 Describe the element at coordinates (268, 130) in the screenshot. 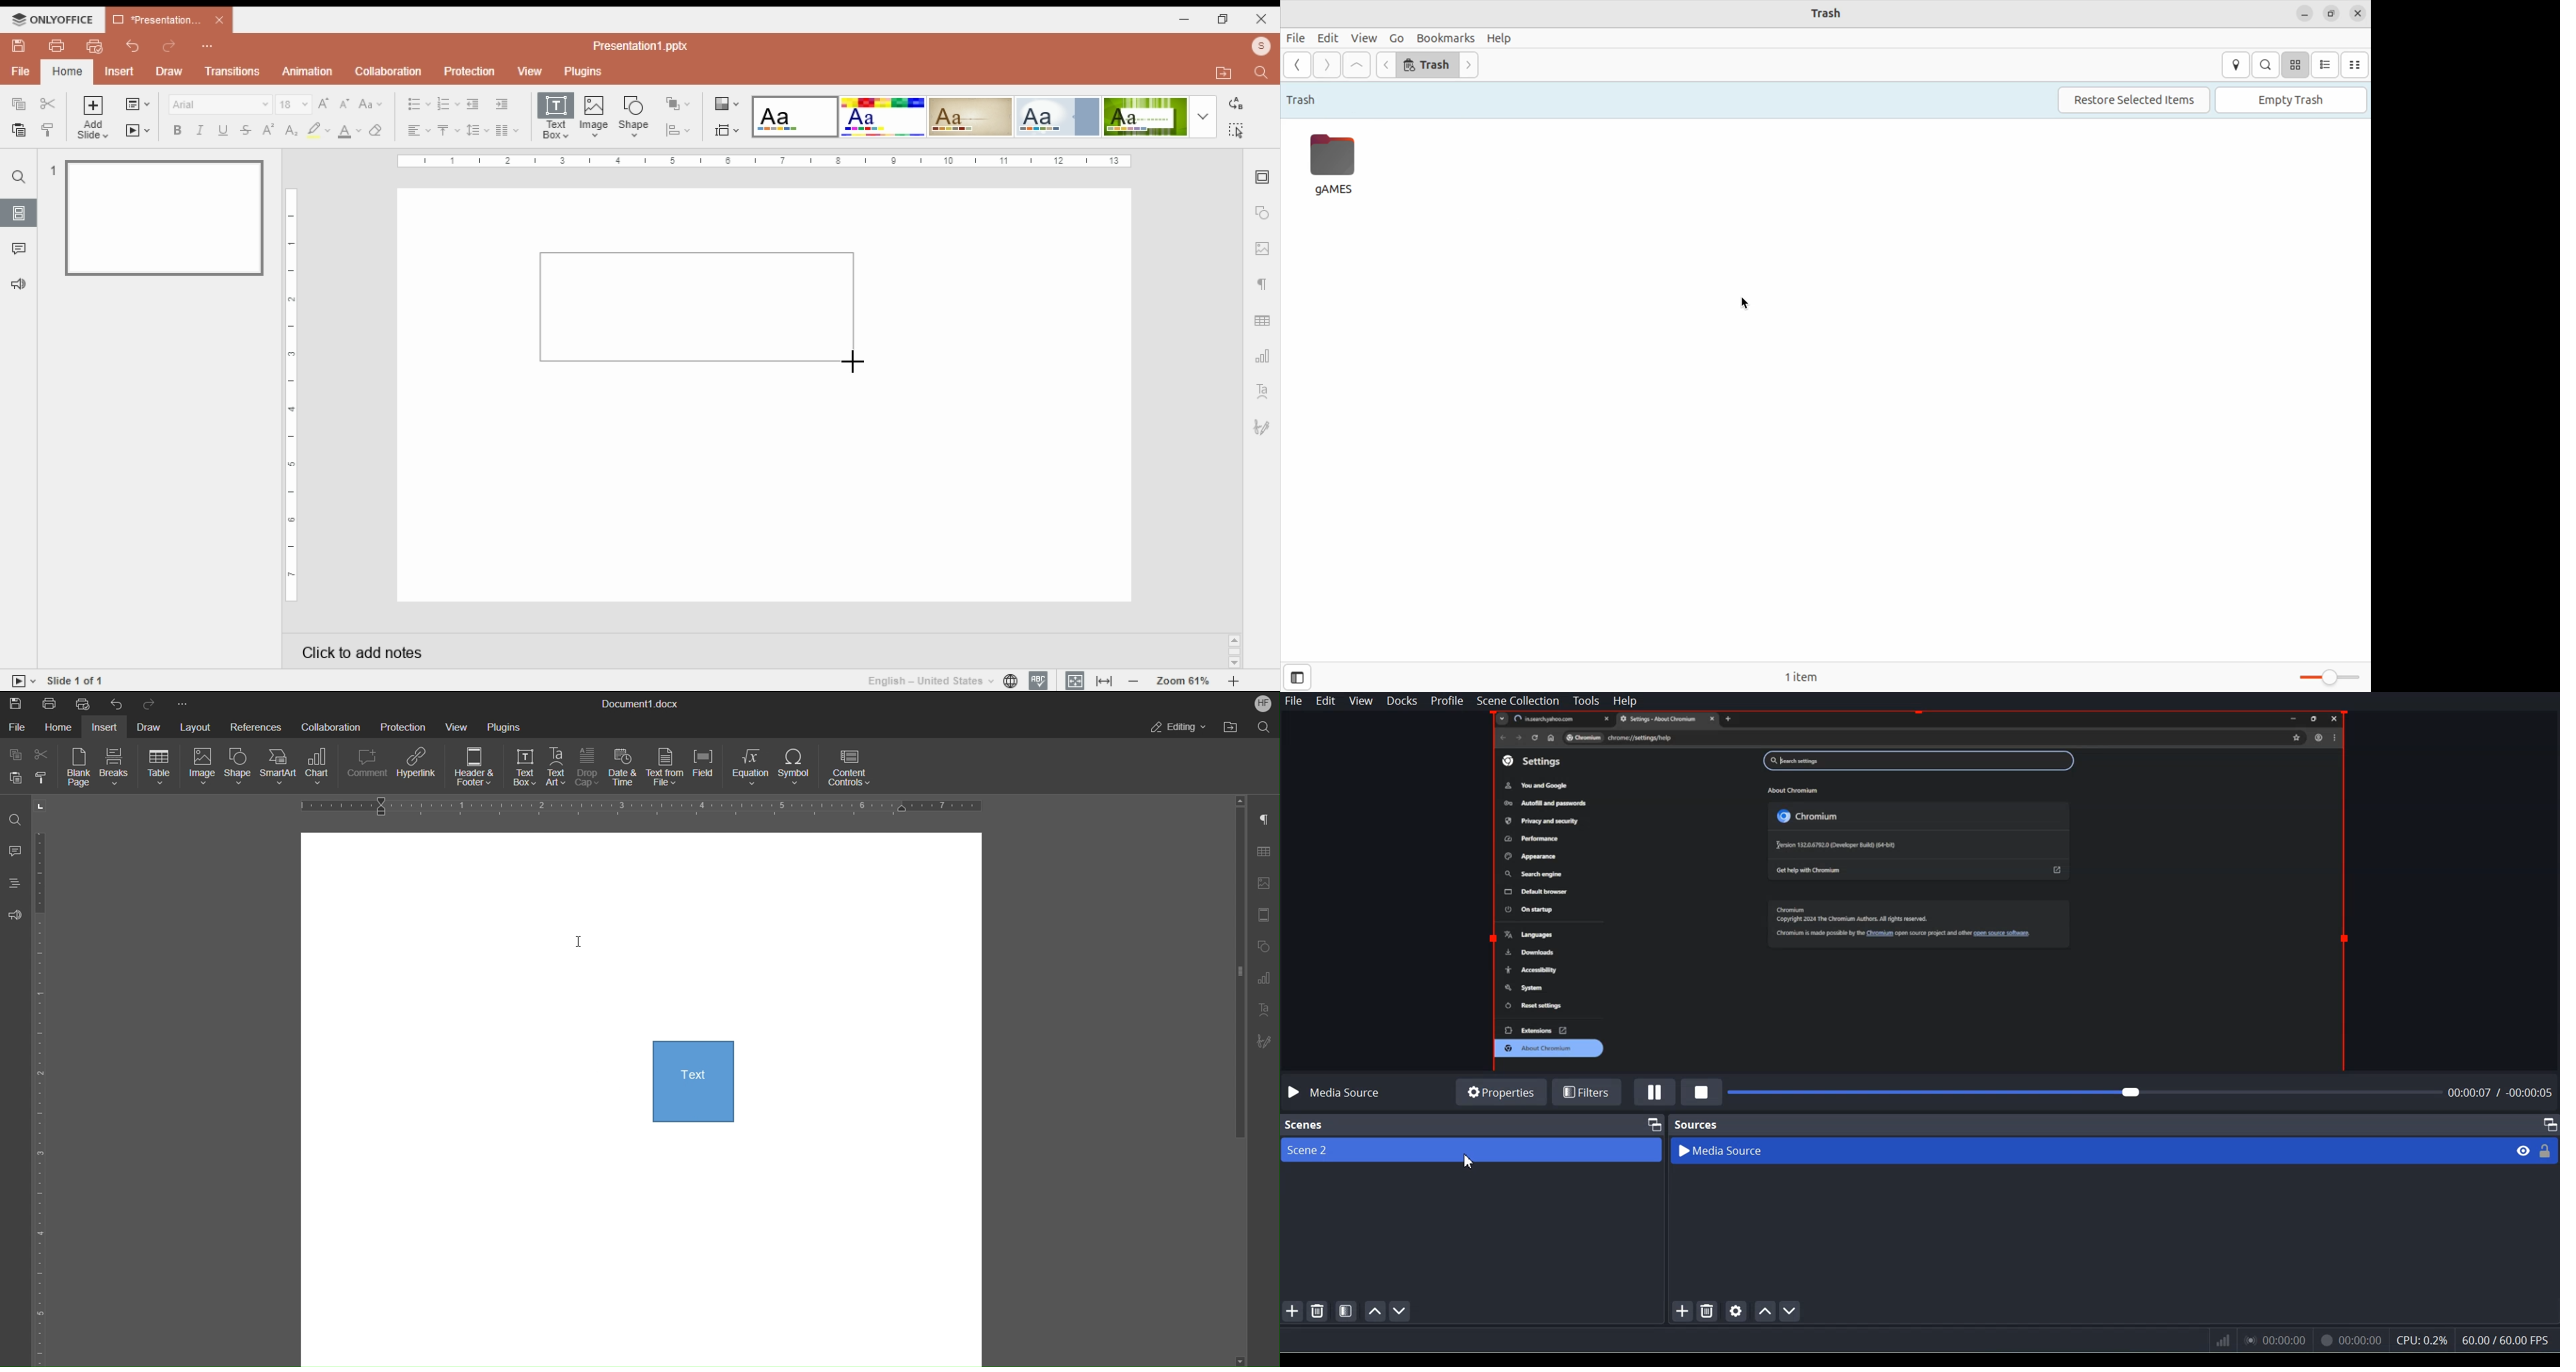

I see `superscript` at that location.